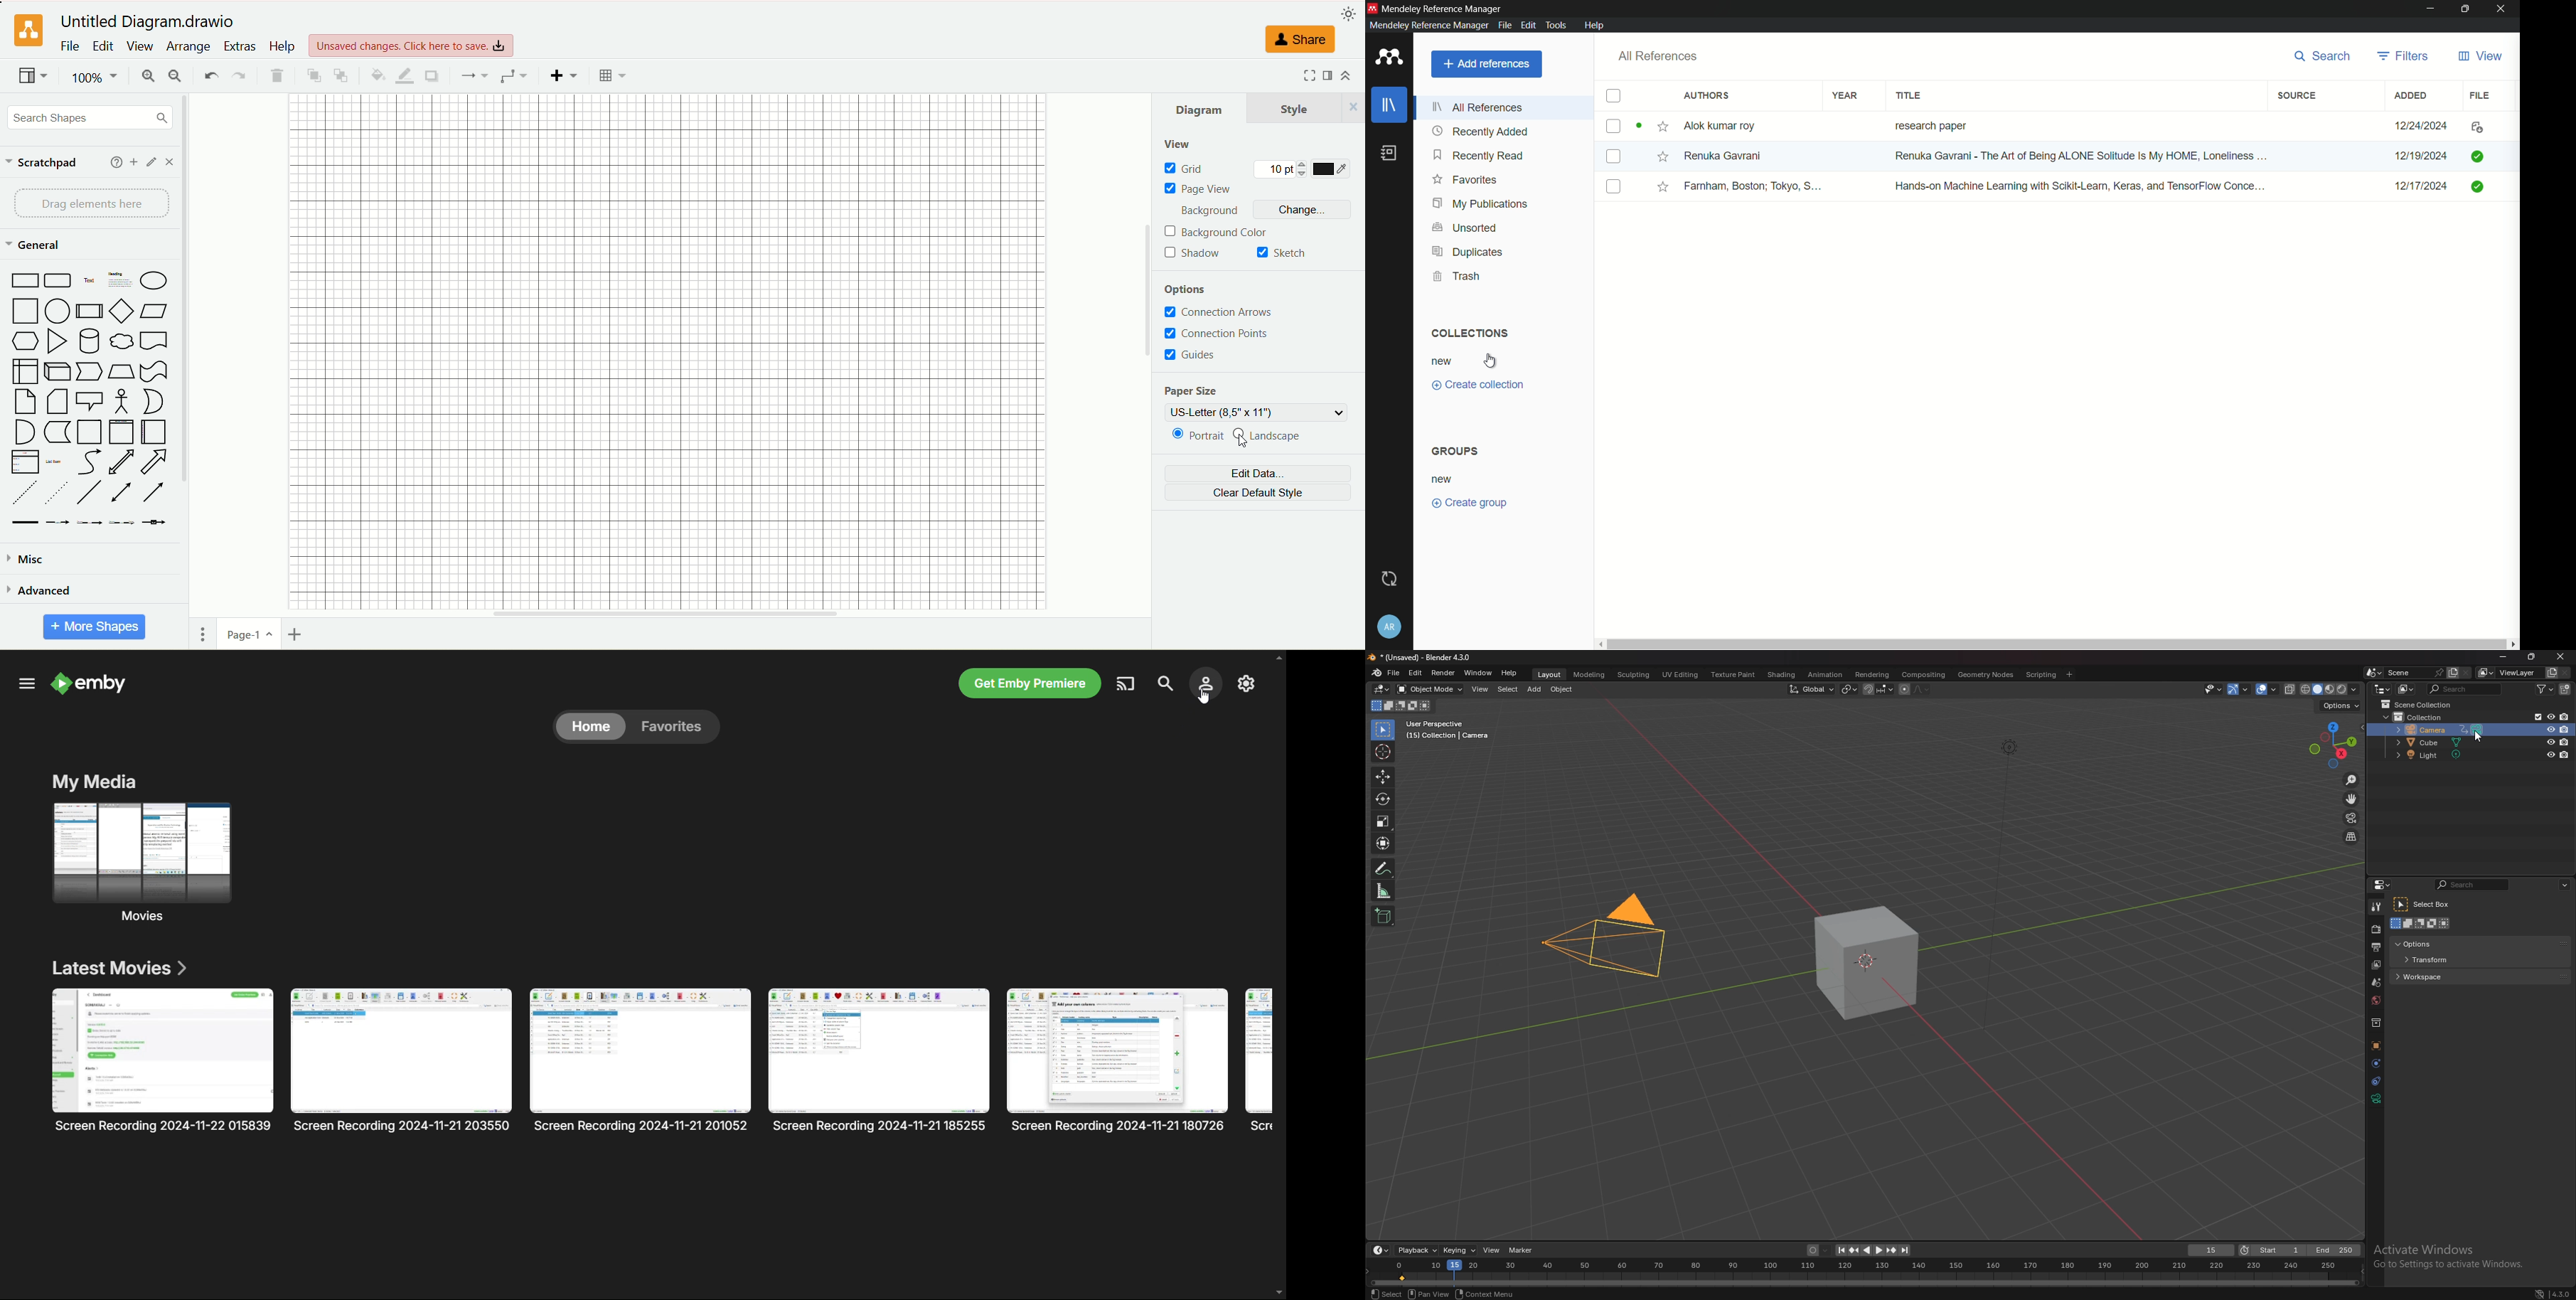  I want to click on app icon, so click(1372, 8).